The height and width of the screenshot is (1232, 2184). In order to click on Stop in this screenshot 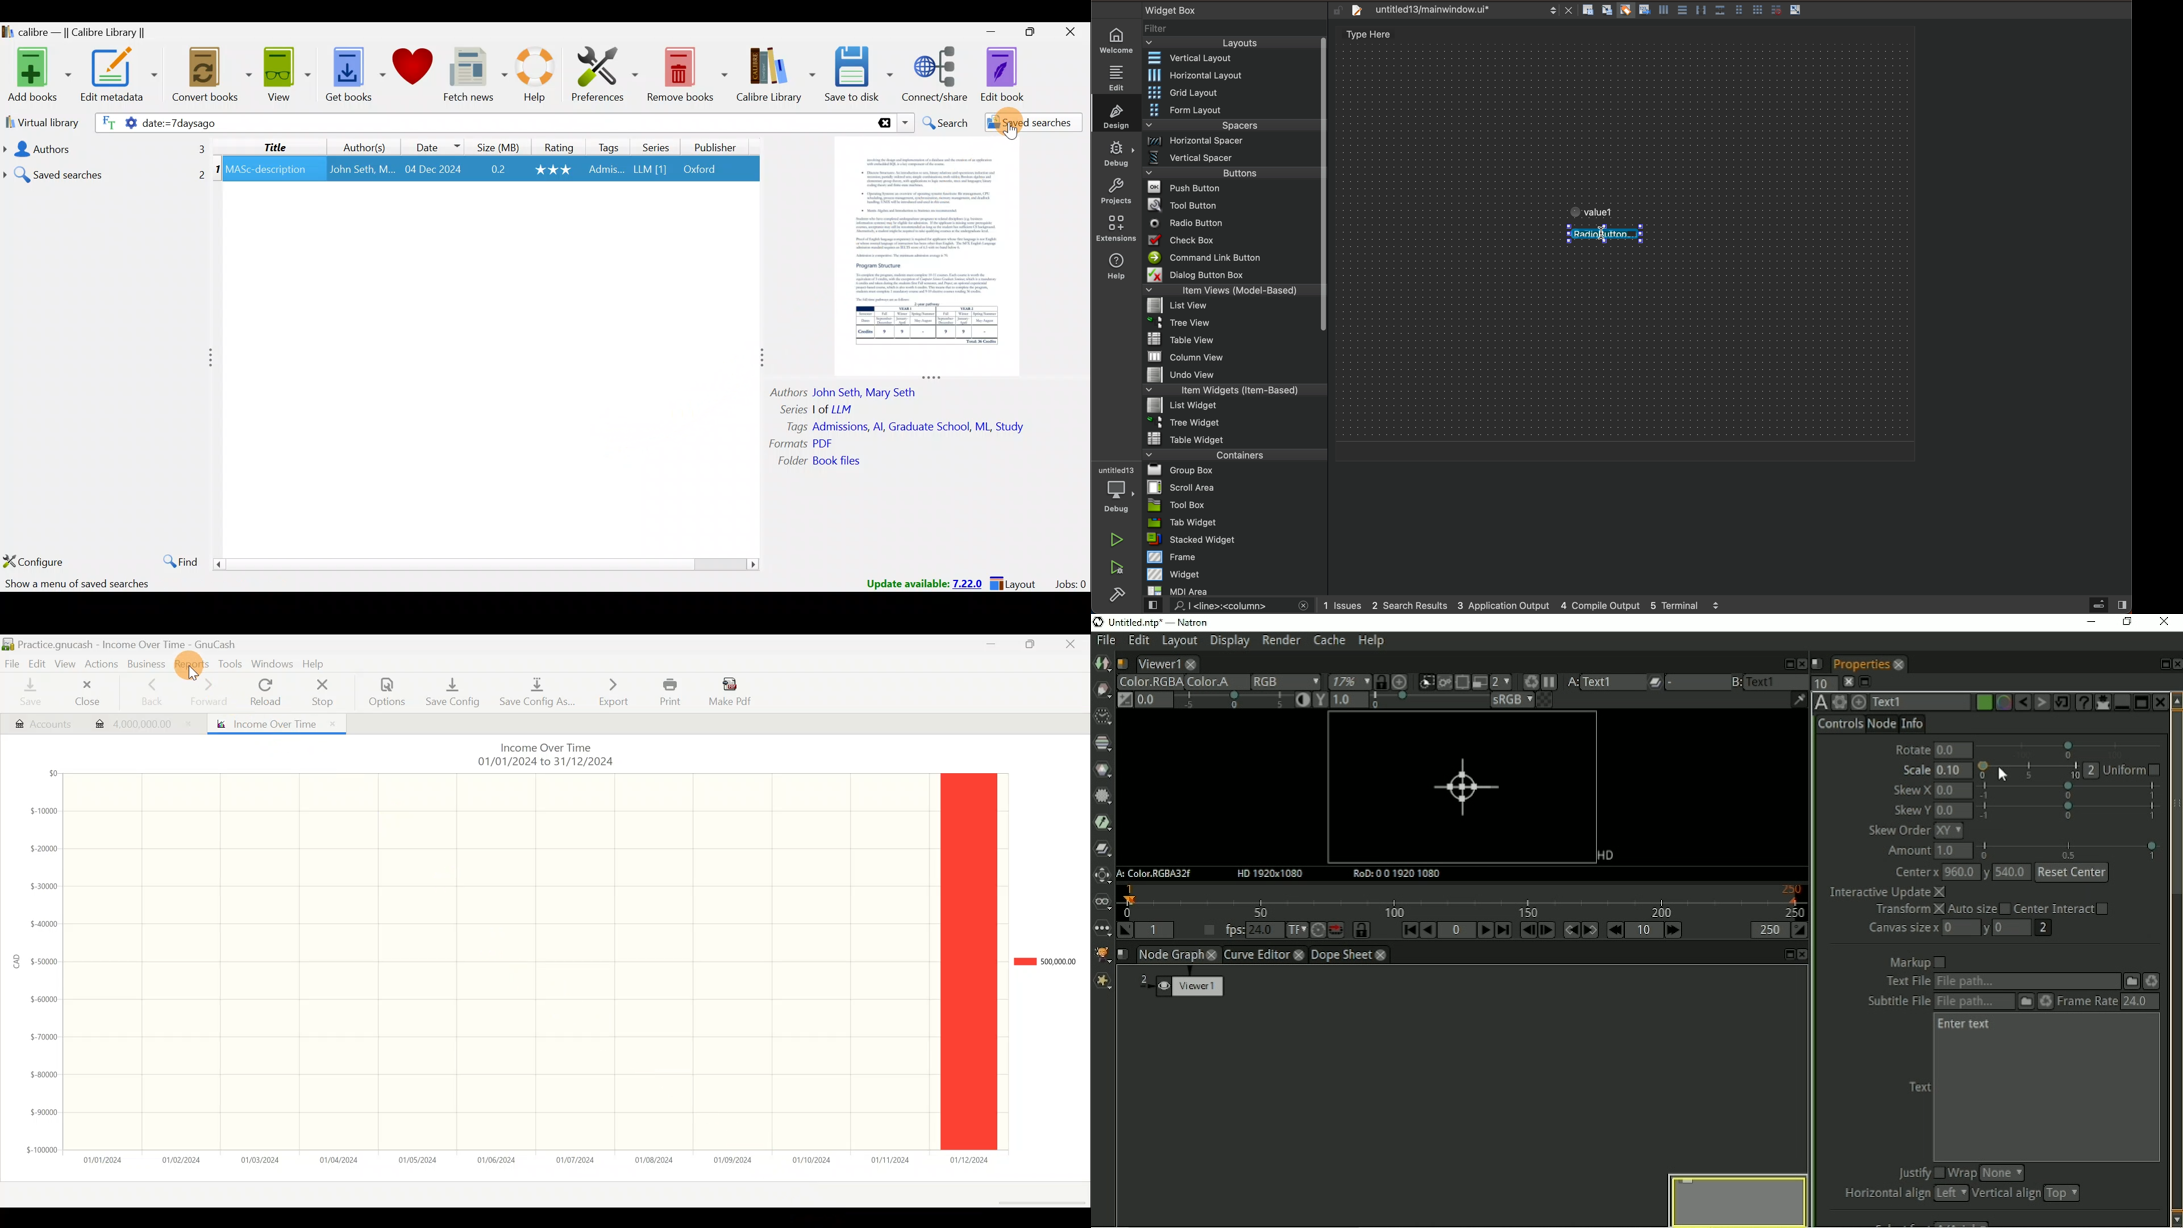, I will do `click(326, 692)`.